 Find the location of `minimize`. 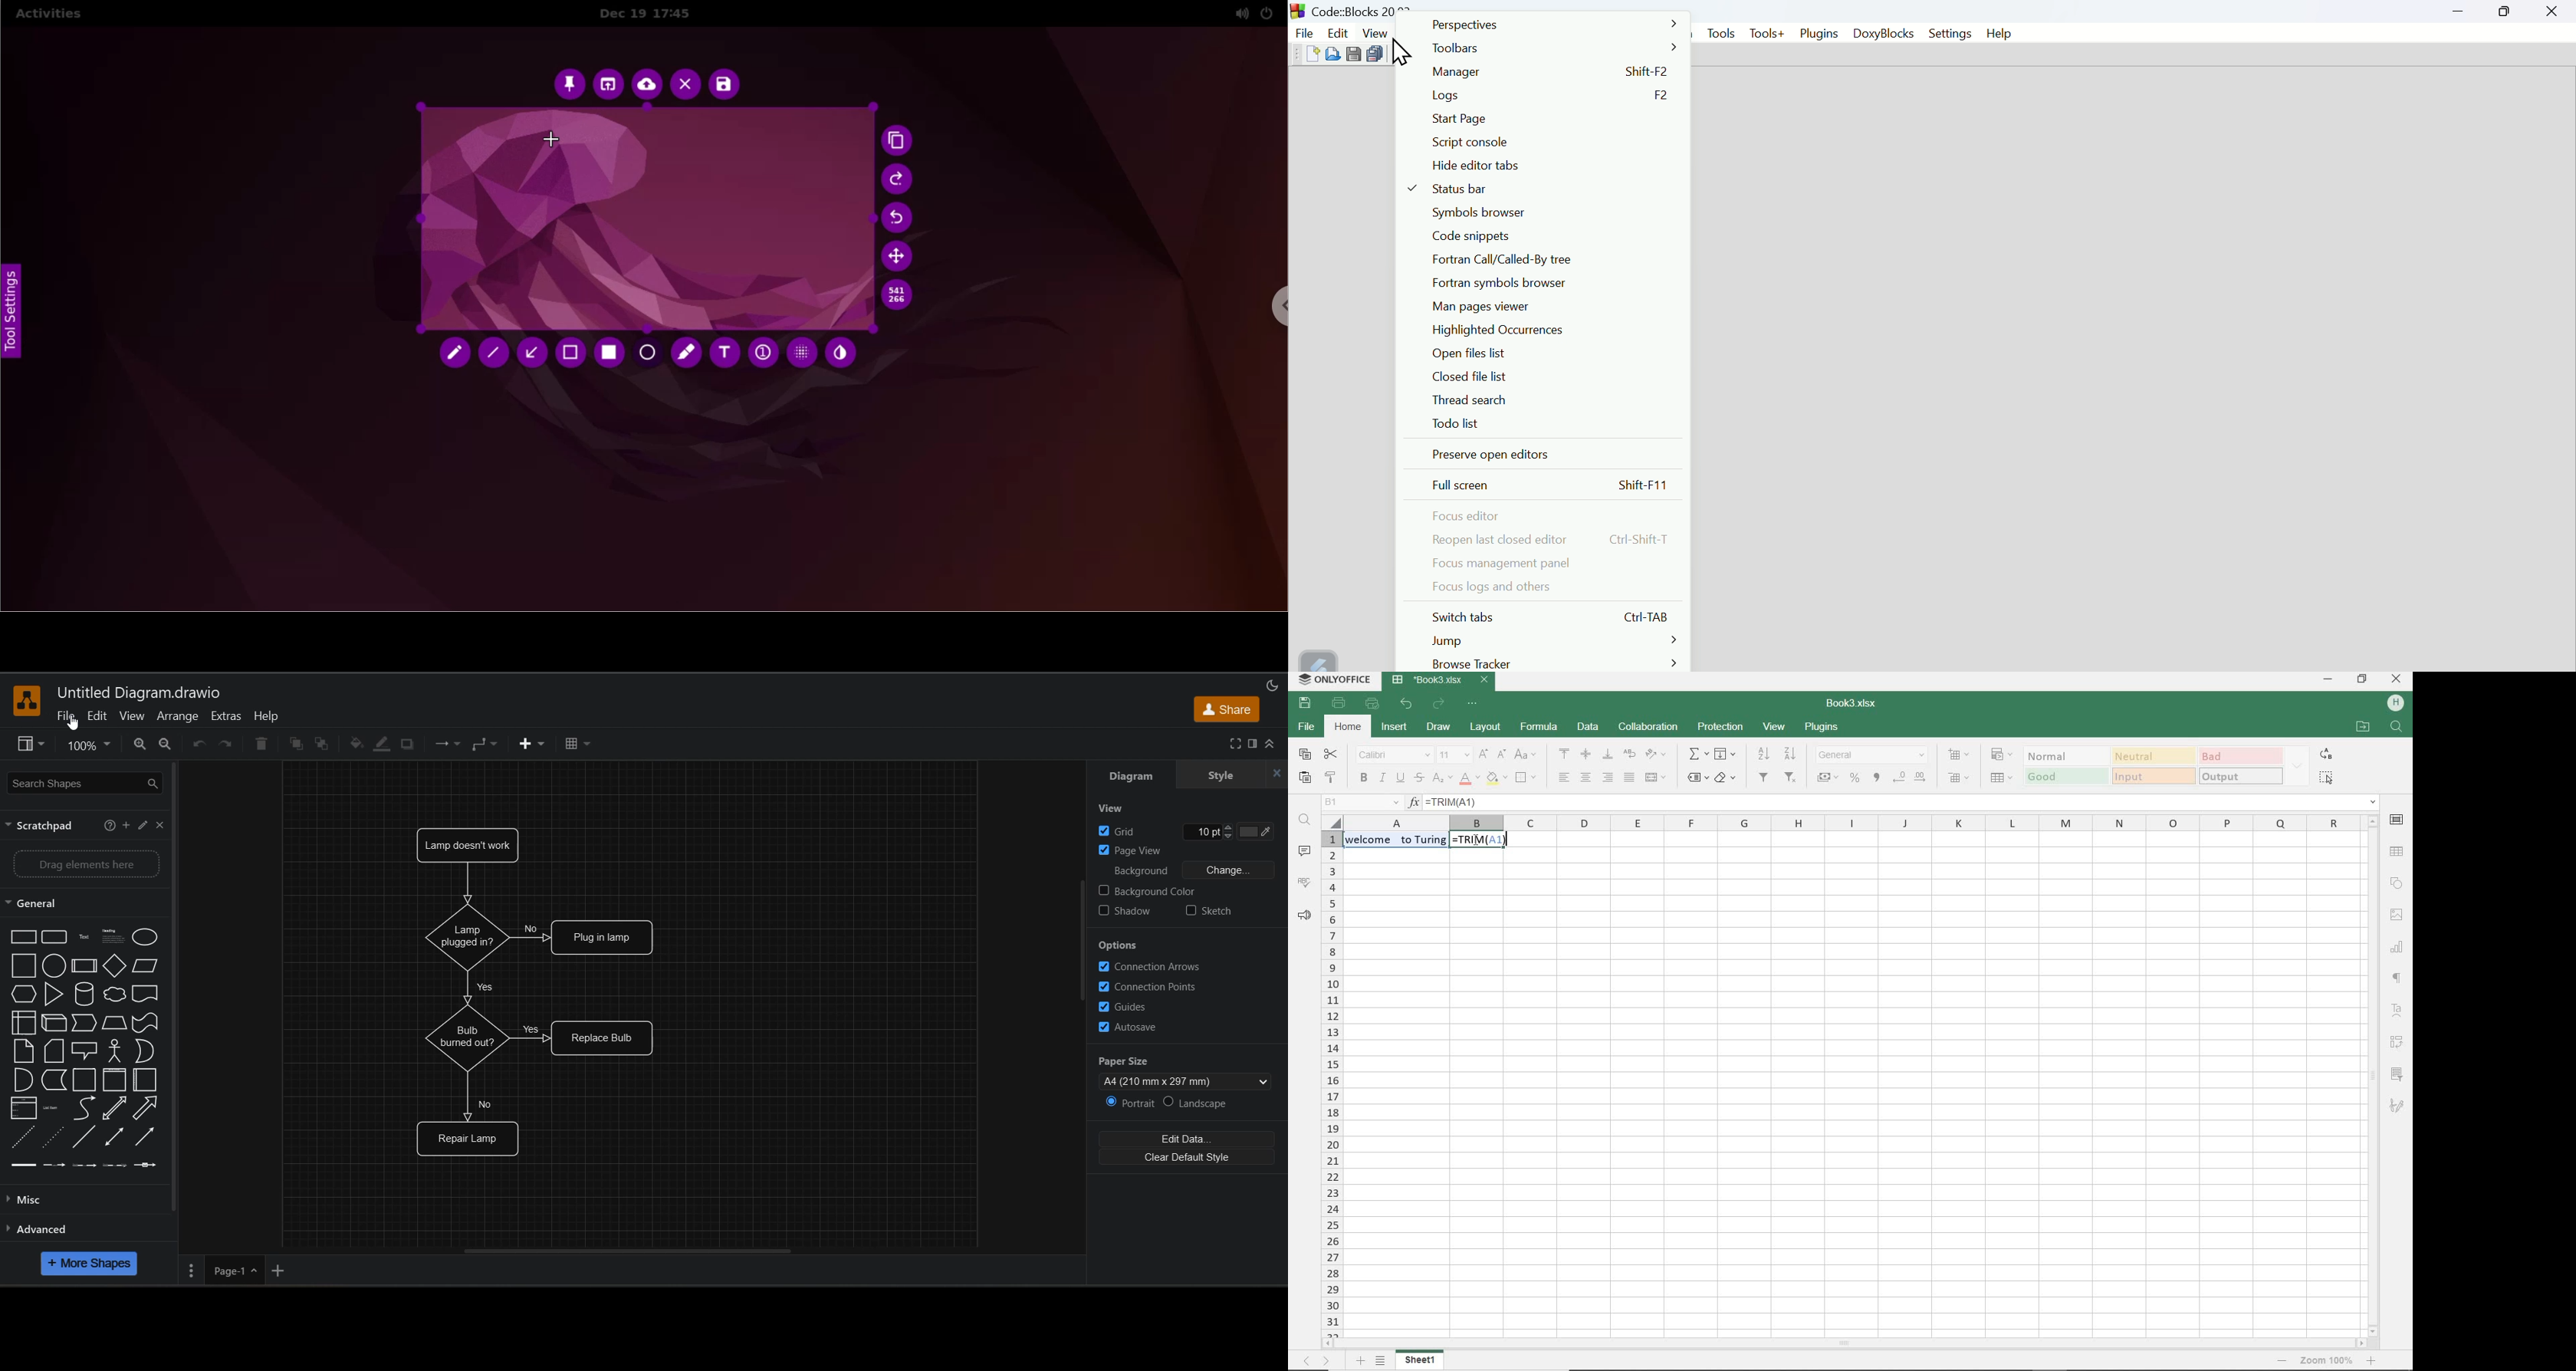

minimize is located at coordinates (2460, 11).